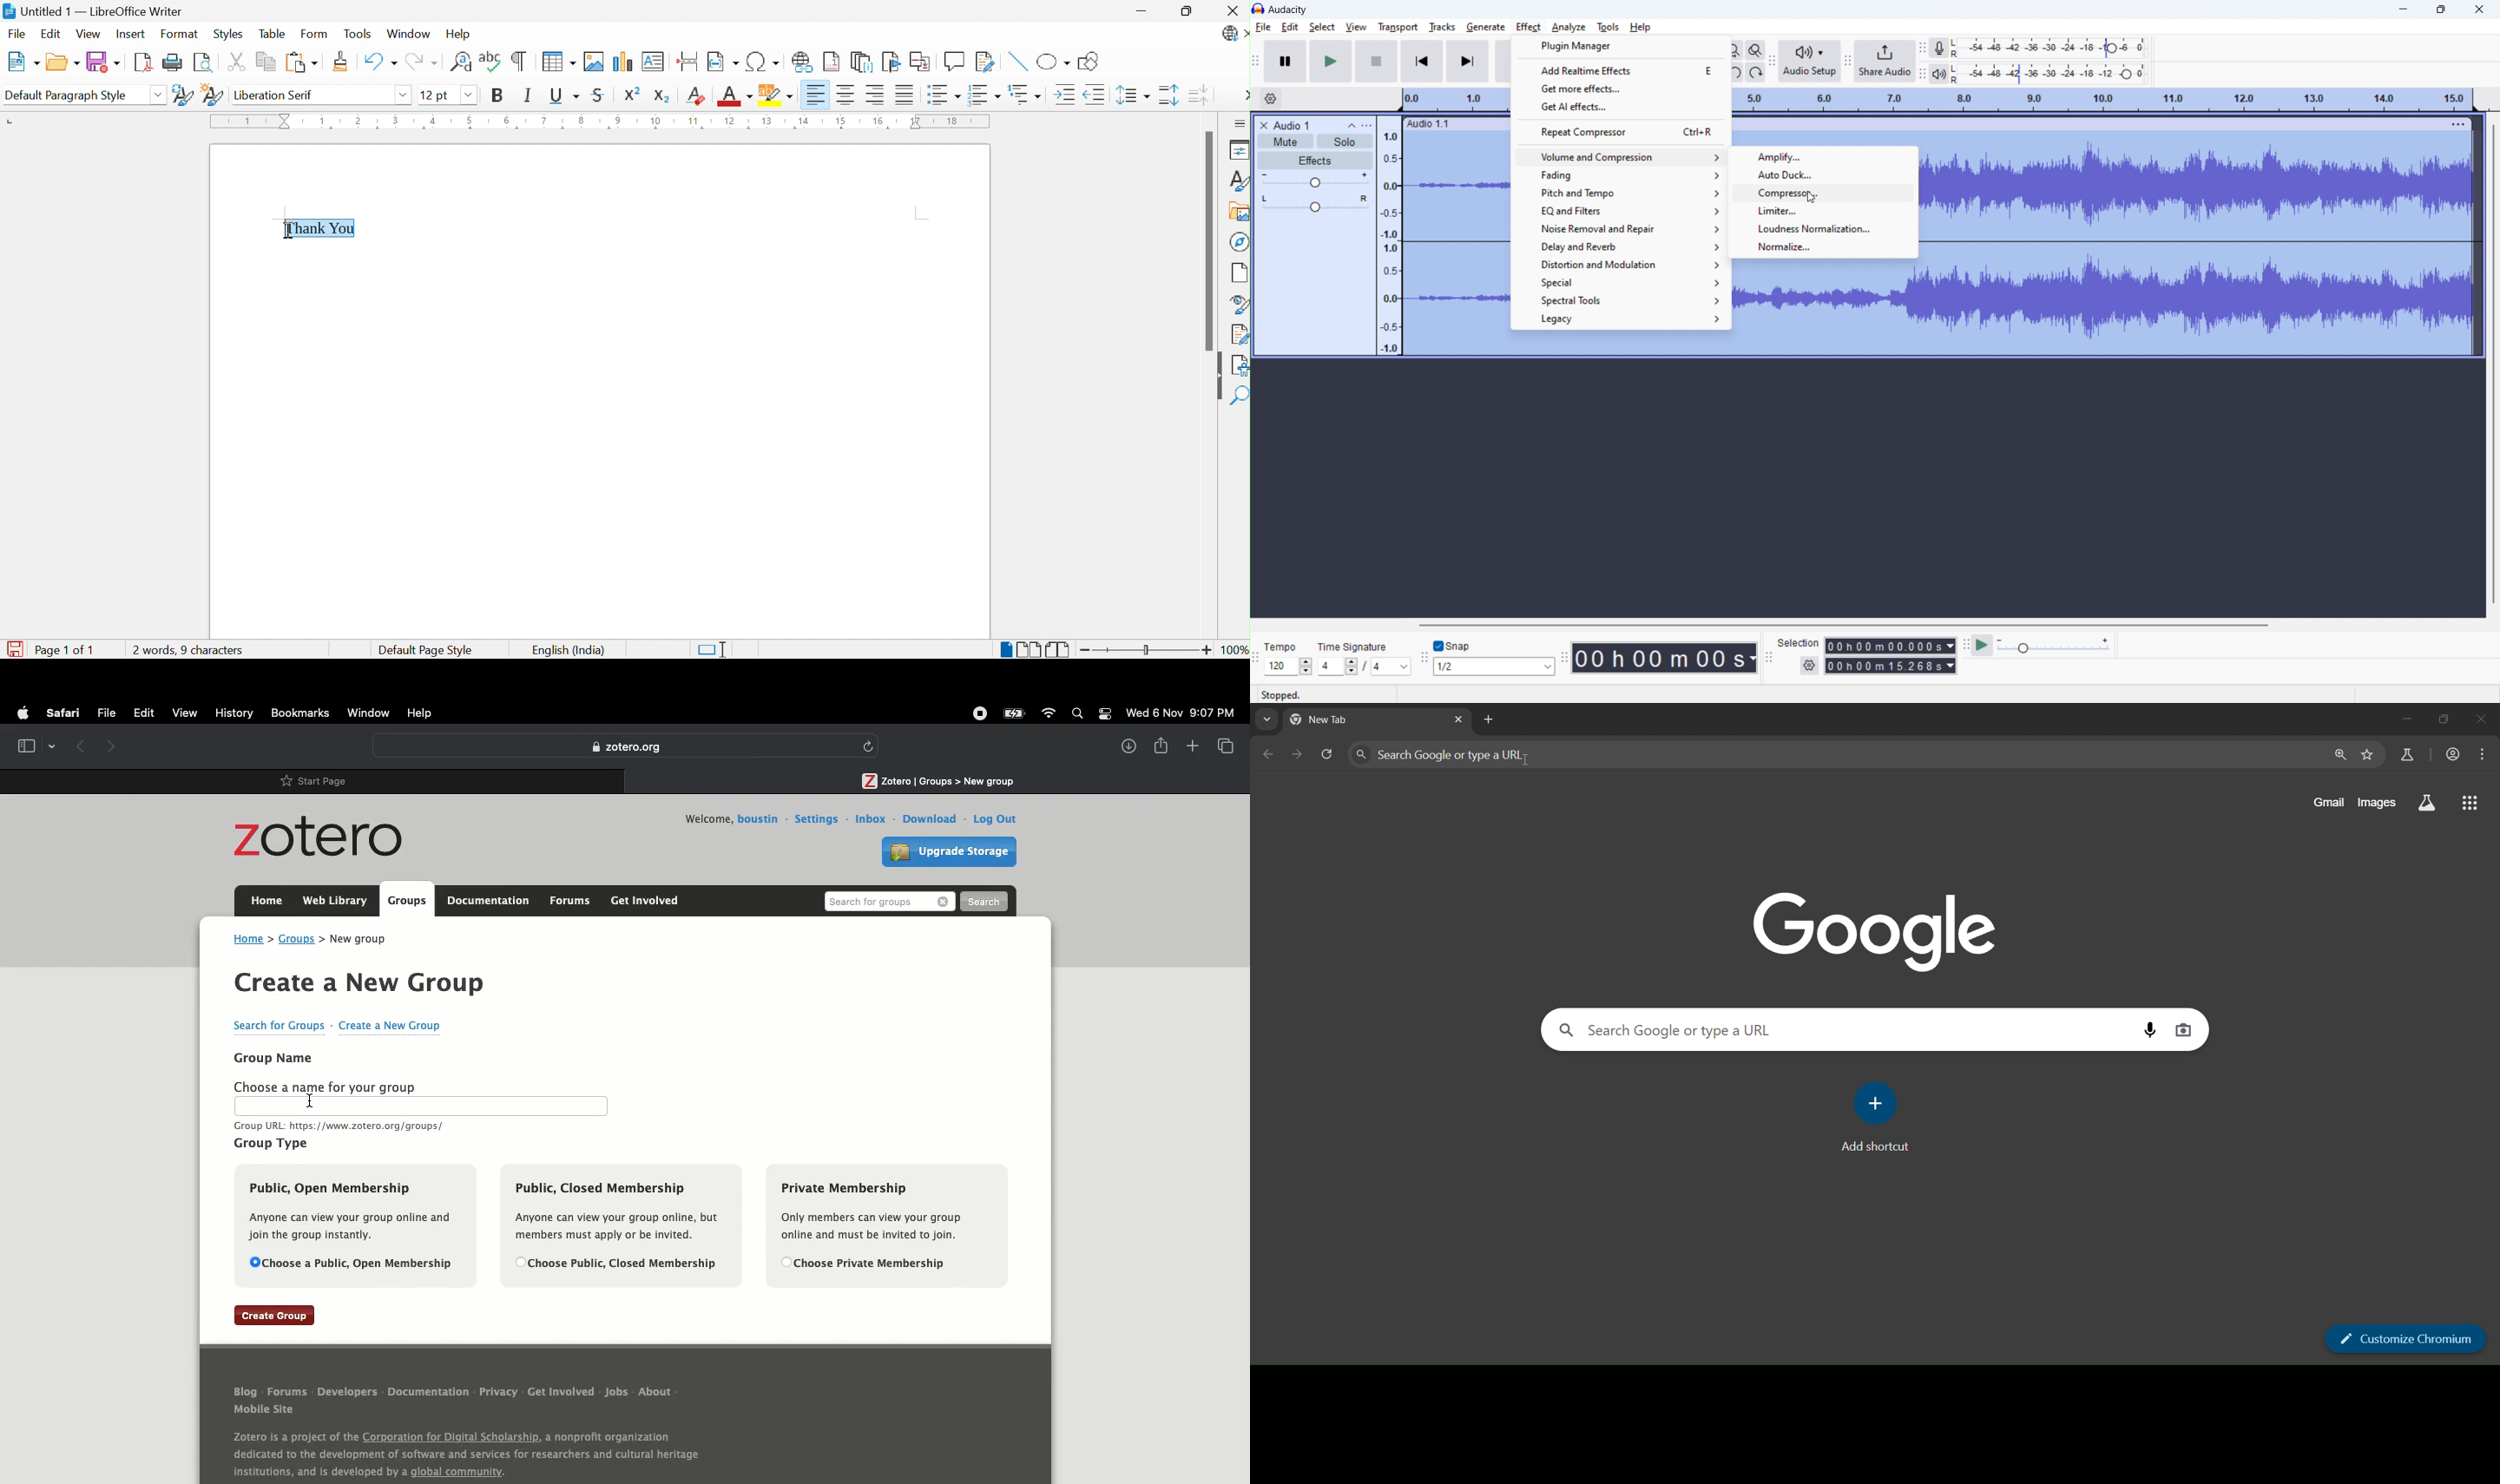 The width and height of the screenshot is (2520, 1484). I want to click on Hide, so click(1216, 377).